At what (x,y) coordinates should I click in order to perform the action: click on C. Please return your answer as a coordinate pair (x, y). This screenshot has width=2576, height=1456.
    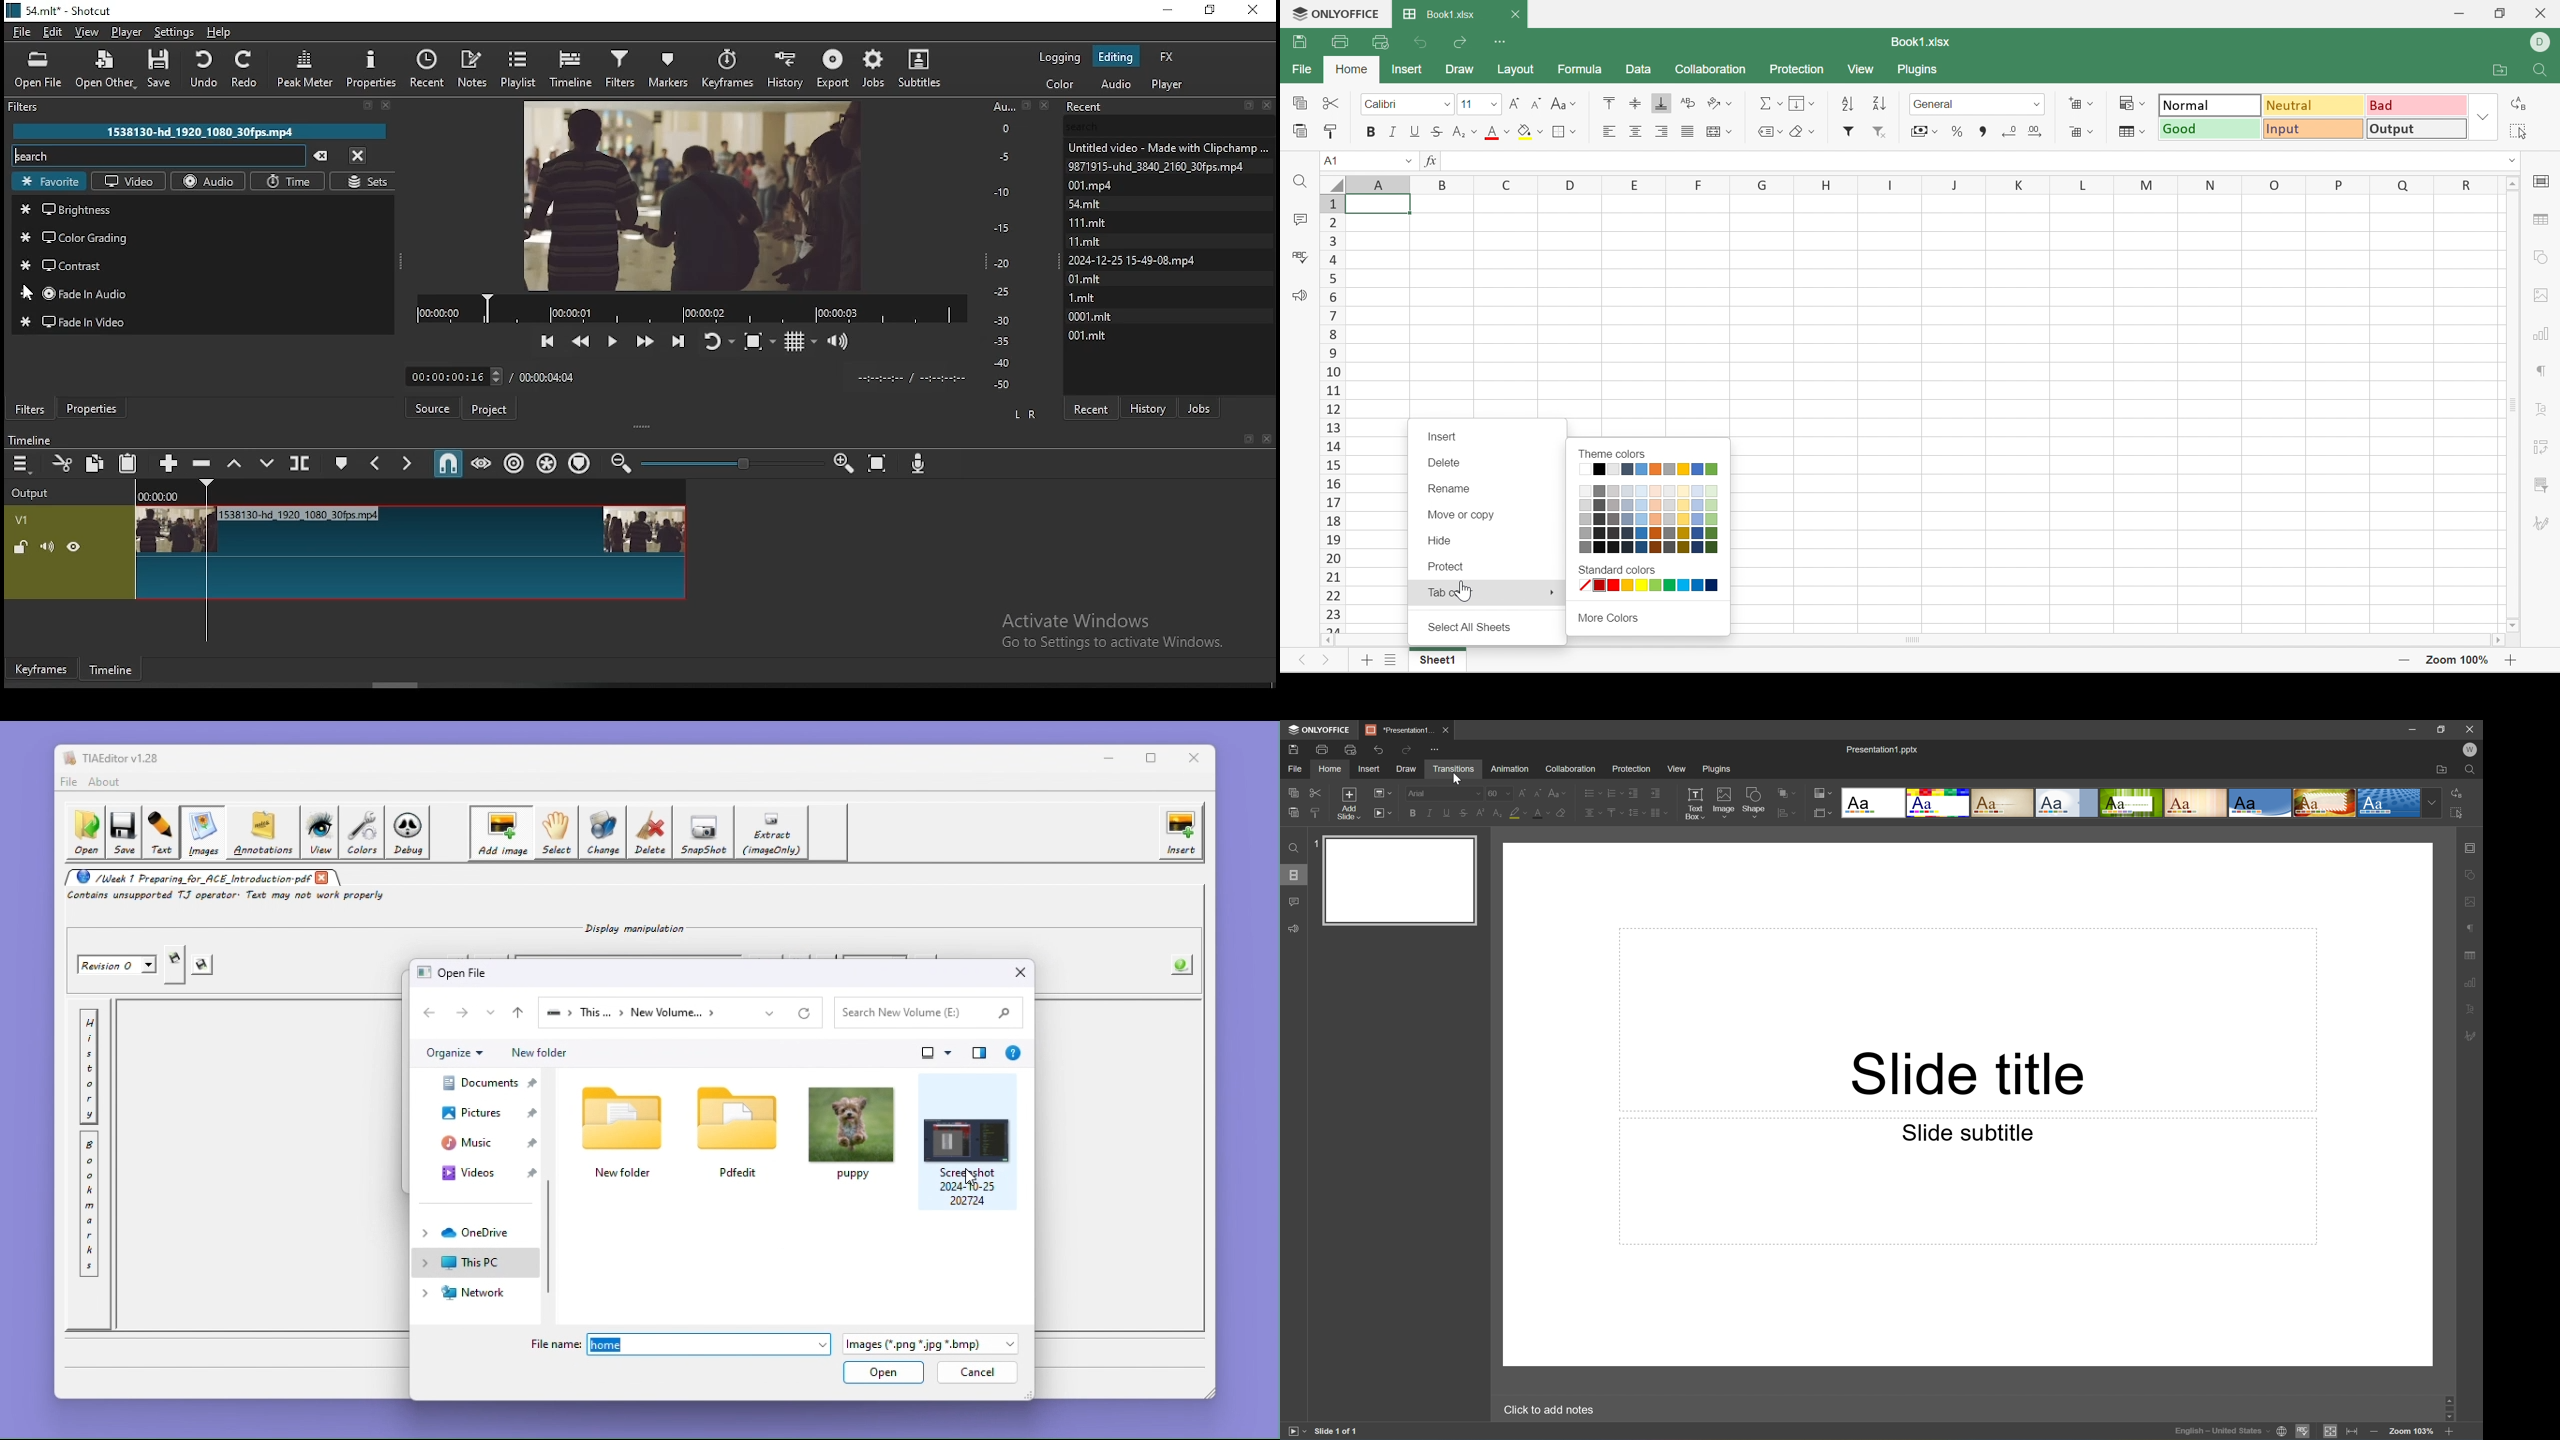
    Looking at the image, I should click on (1508, 184).